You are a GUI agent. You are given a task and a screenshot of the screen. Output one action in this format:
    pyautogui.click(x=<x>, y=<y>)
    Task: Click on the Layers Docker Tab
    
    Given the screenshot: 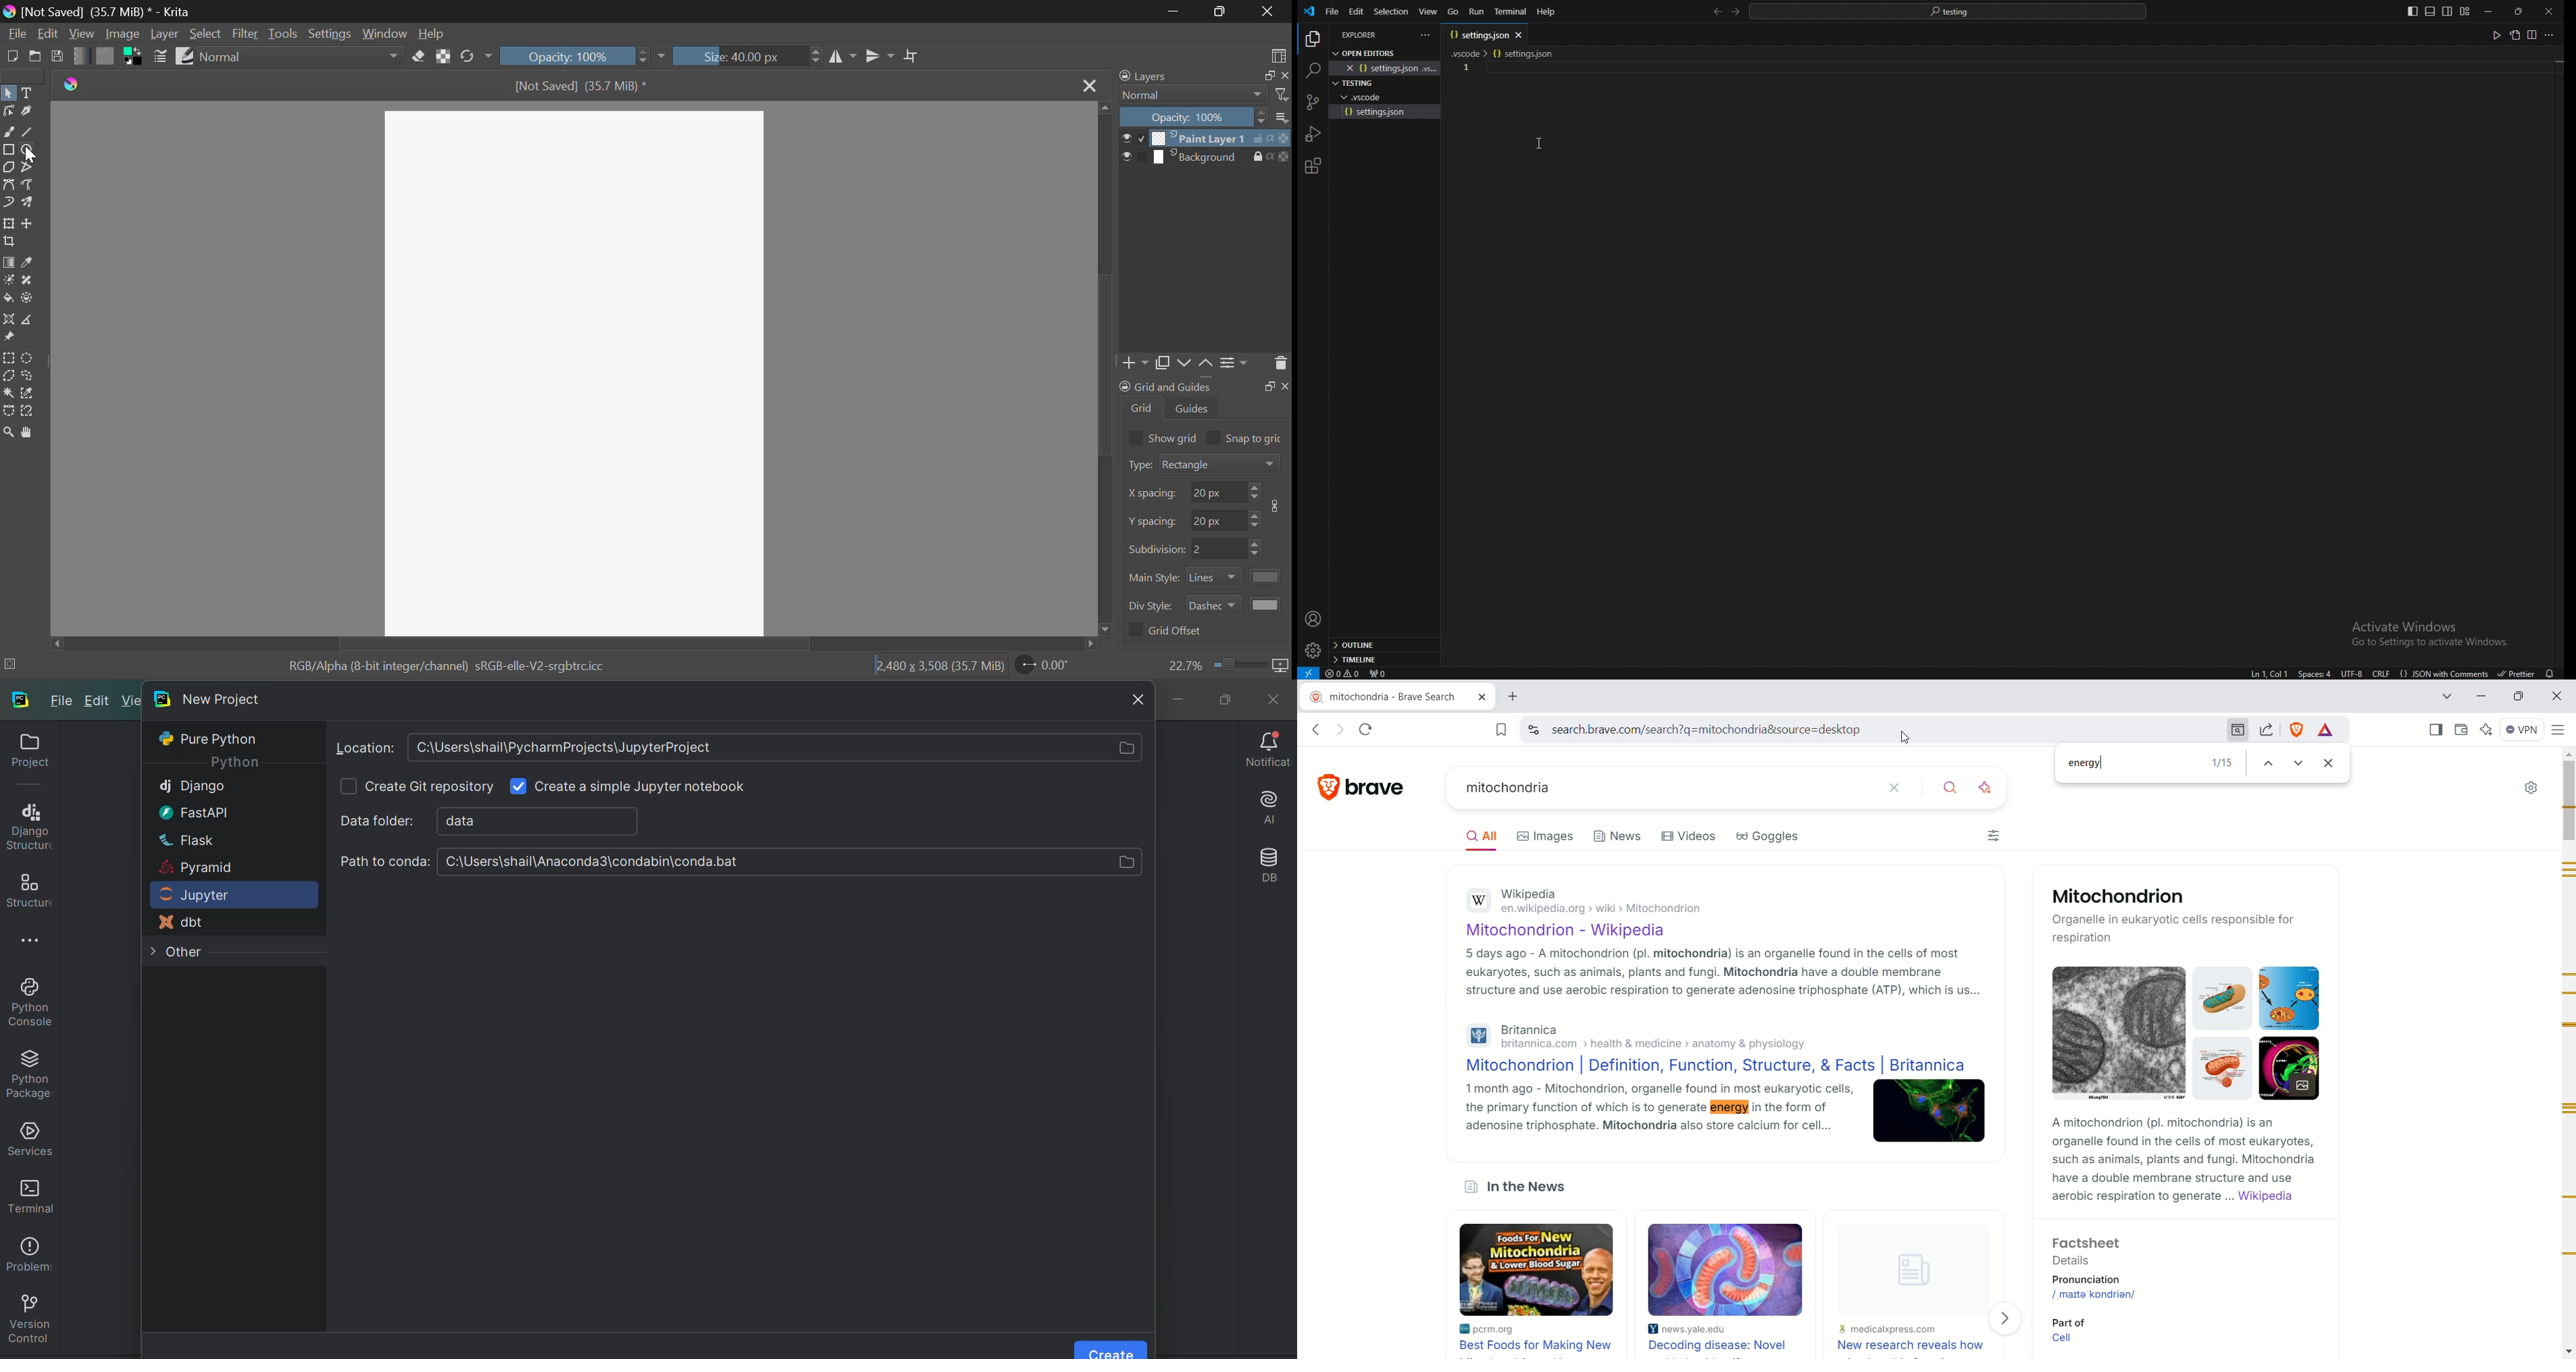 What is the action you would take?
    pyautogui.click(x=1200, y=77)
    